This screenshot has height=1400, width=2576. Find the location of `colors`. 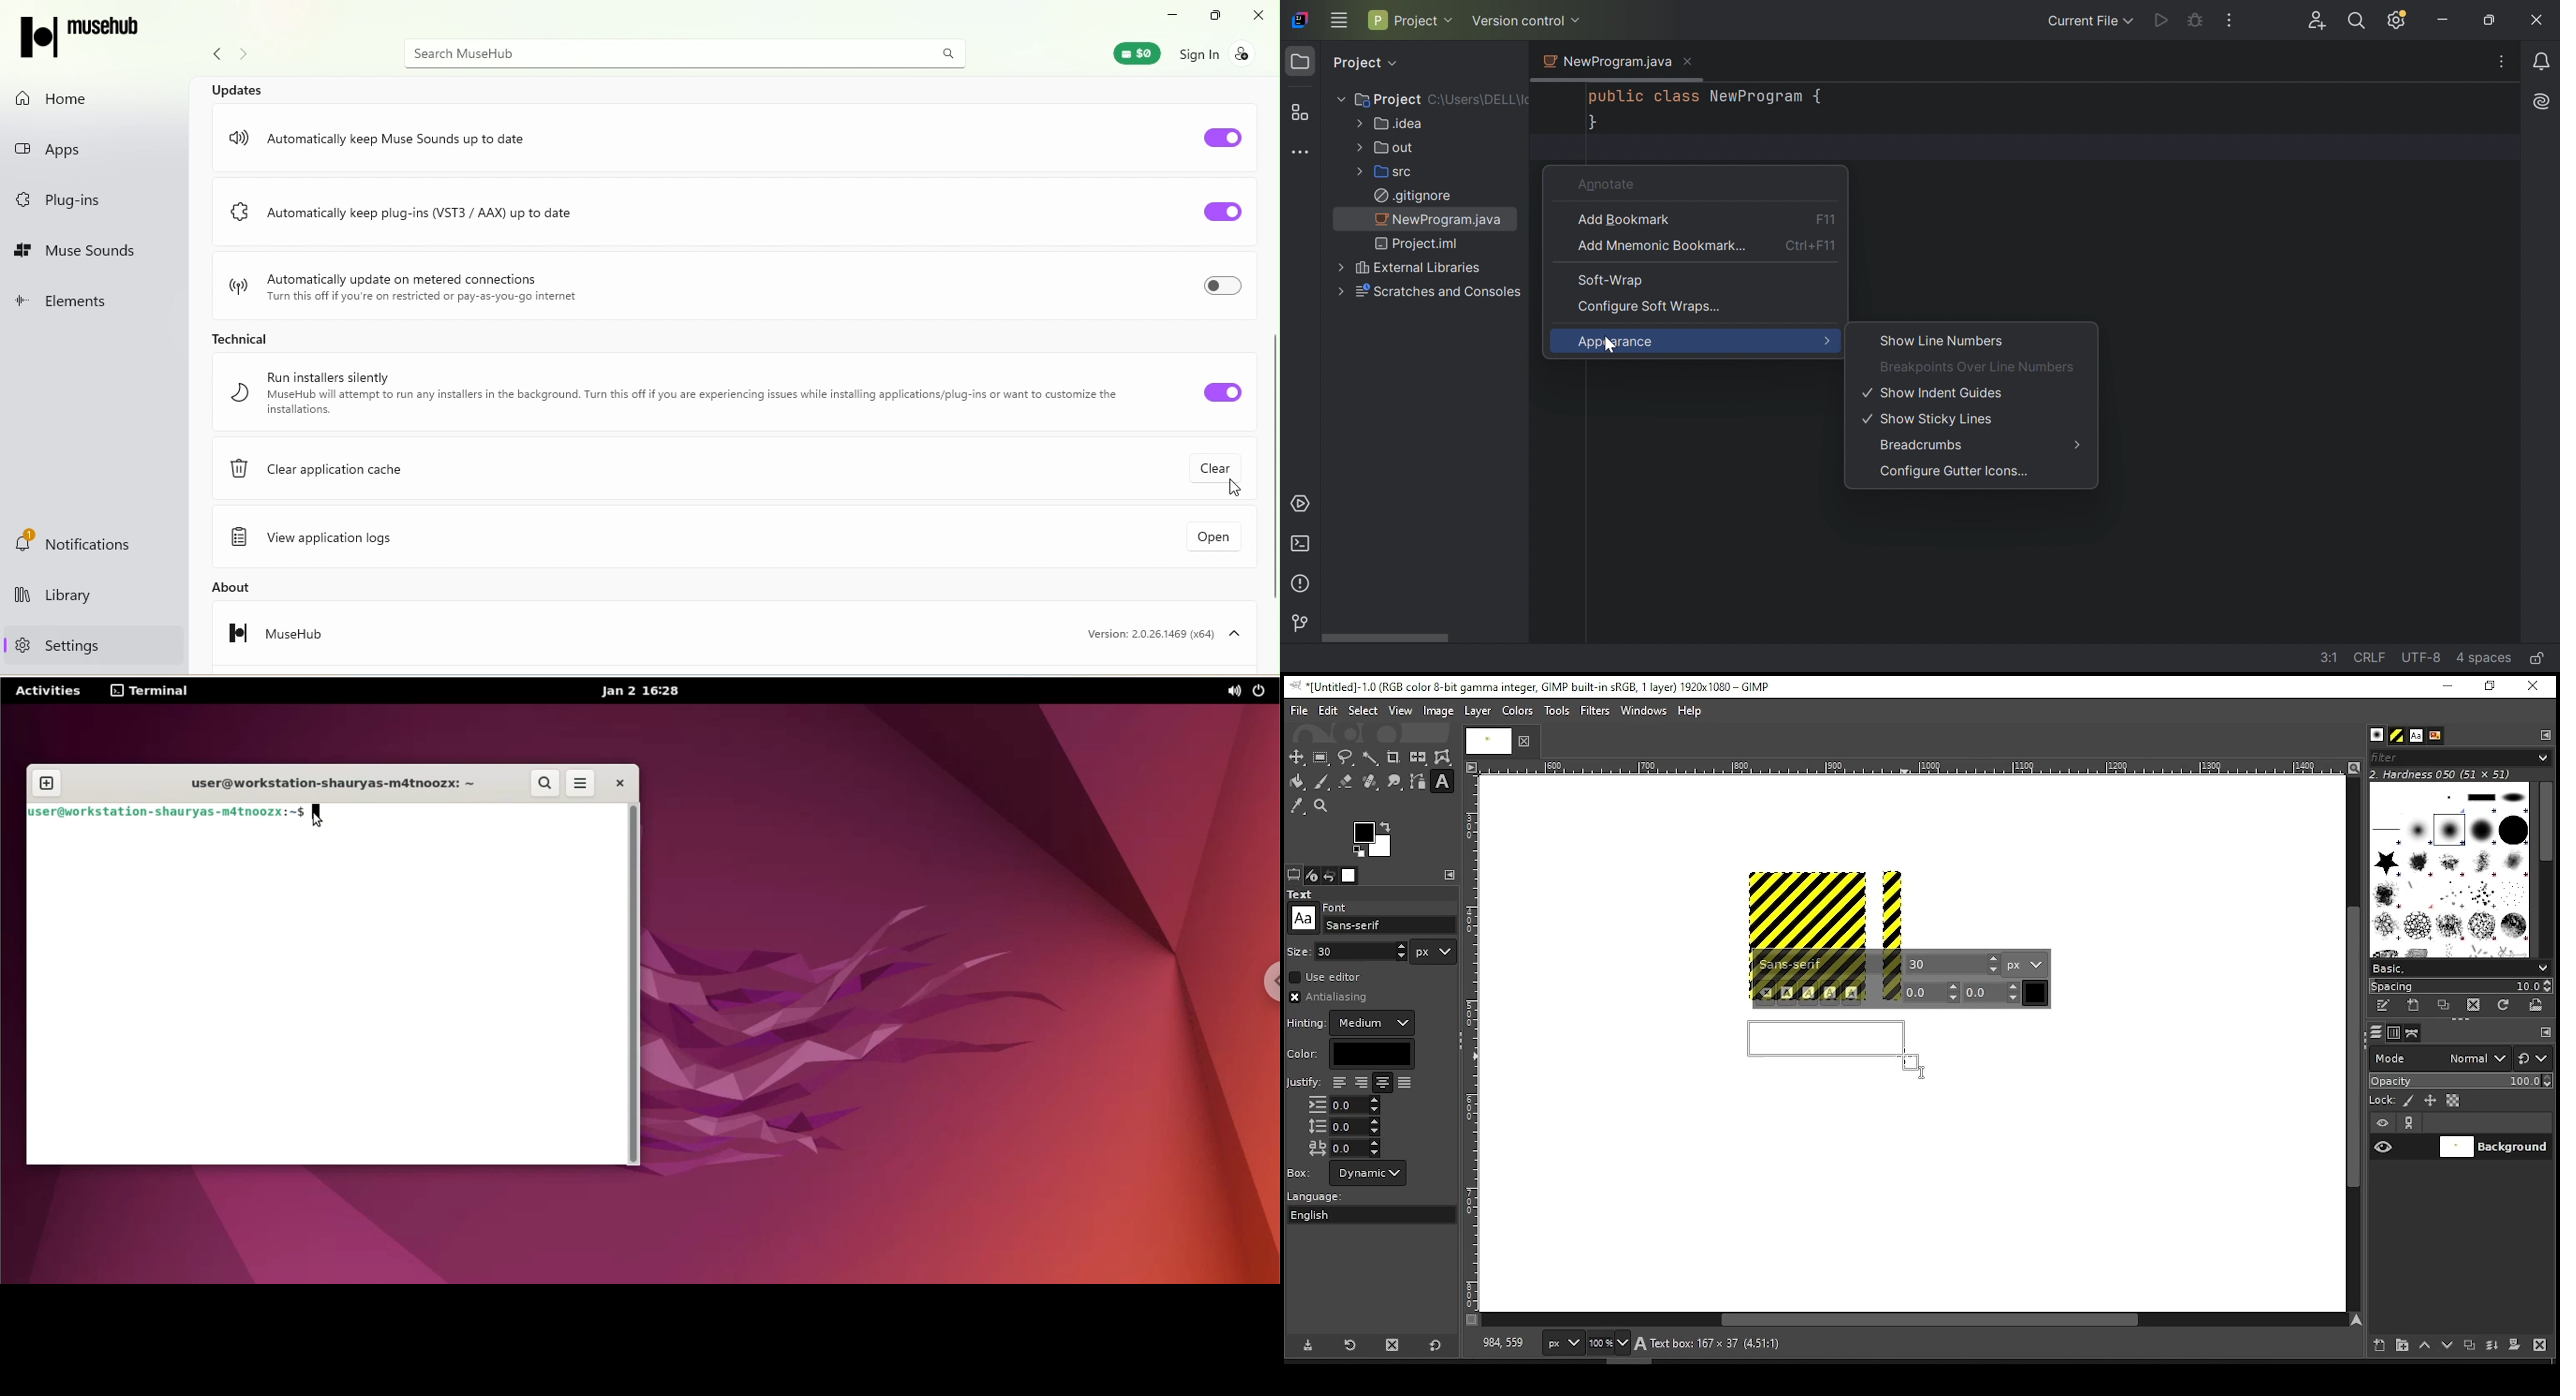

colors is located at coordinates (1373, 839).